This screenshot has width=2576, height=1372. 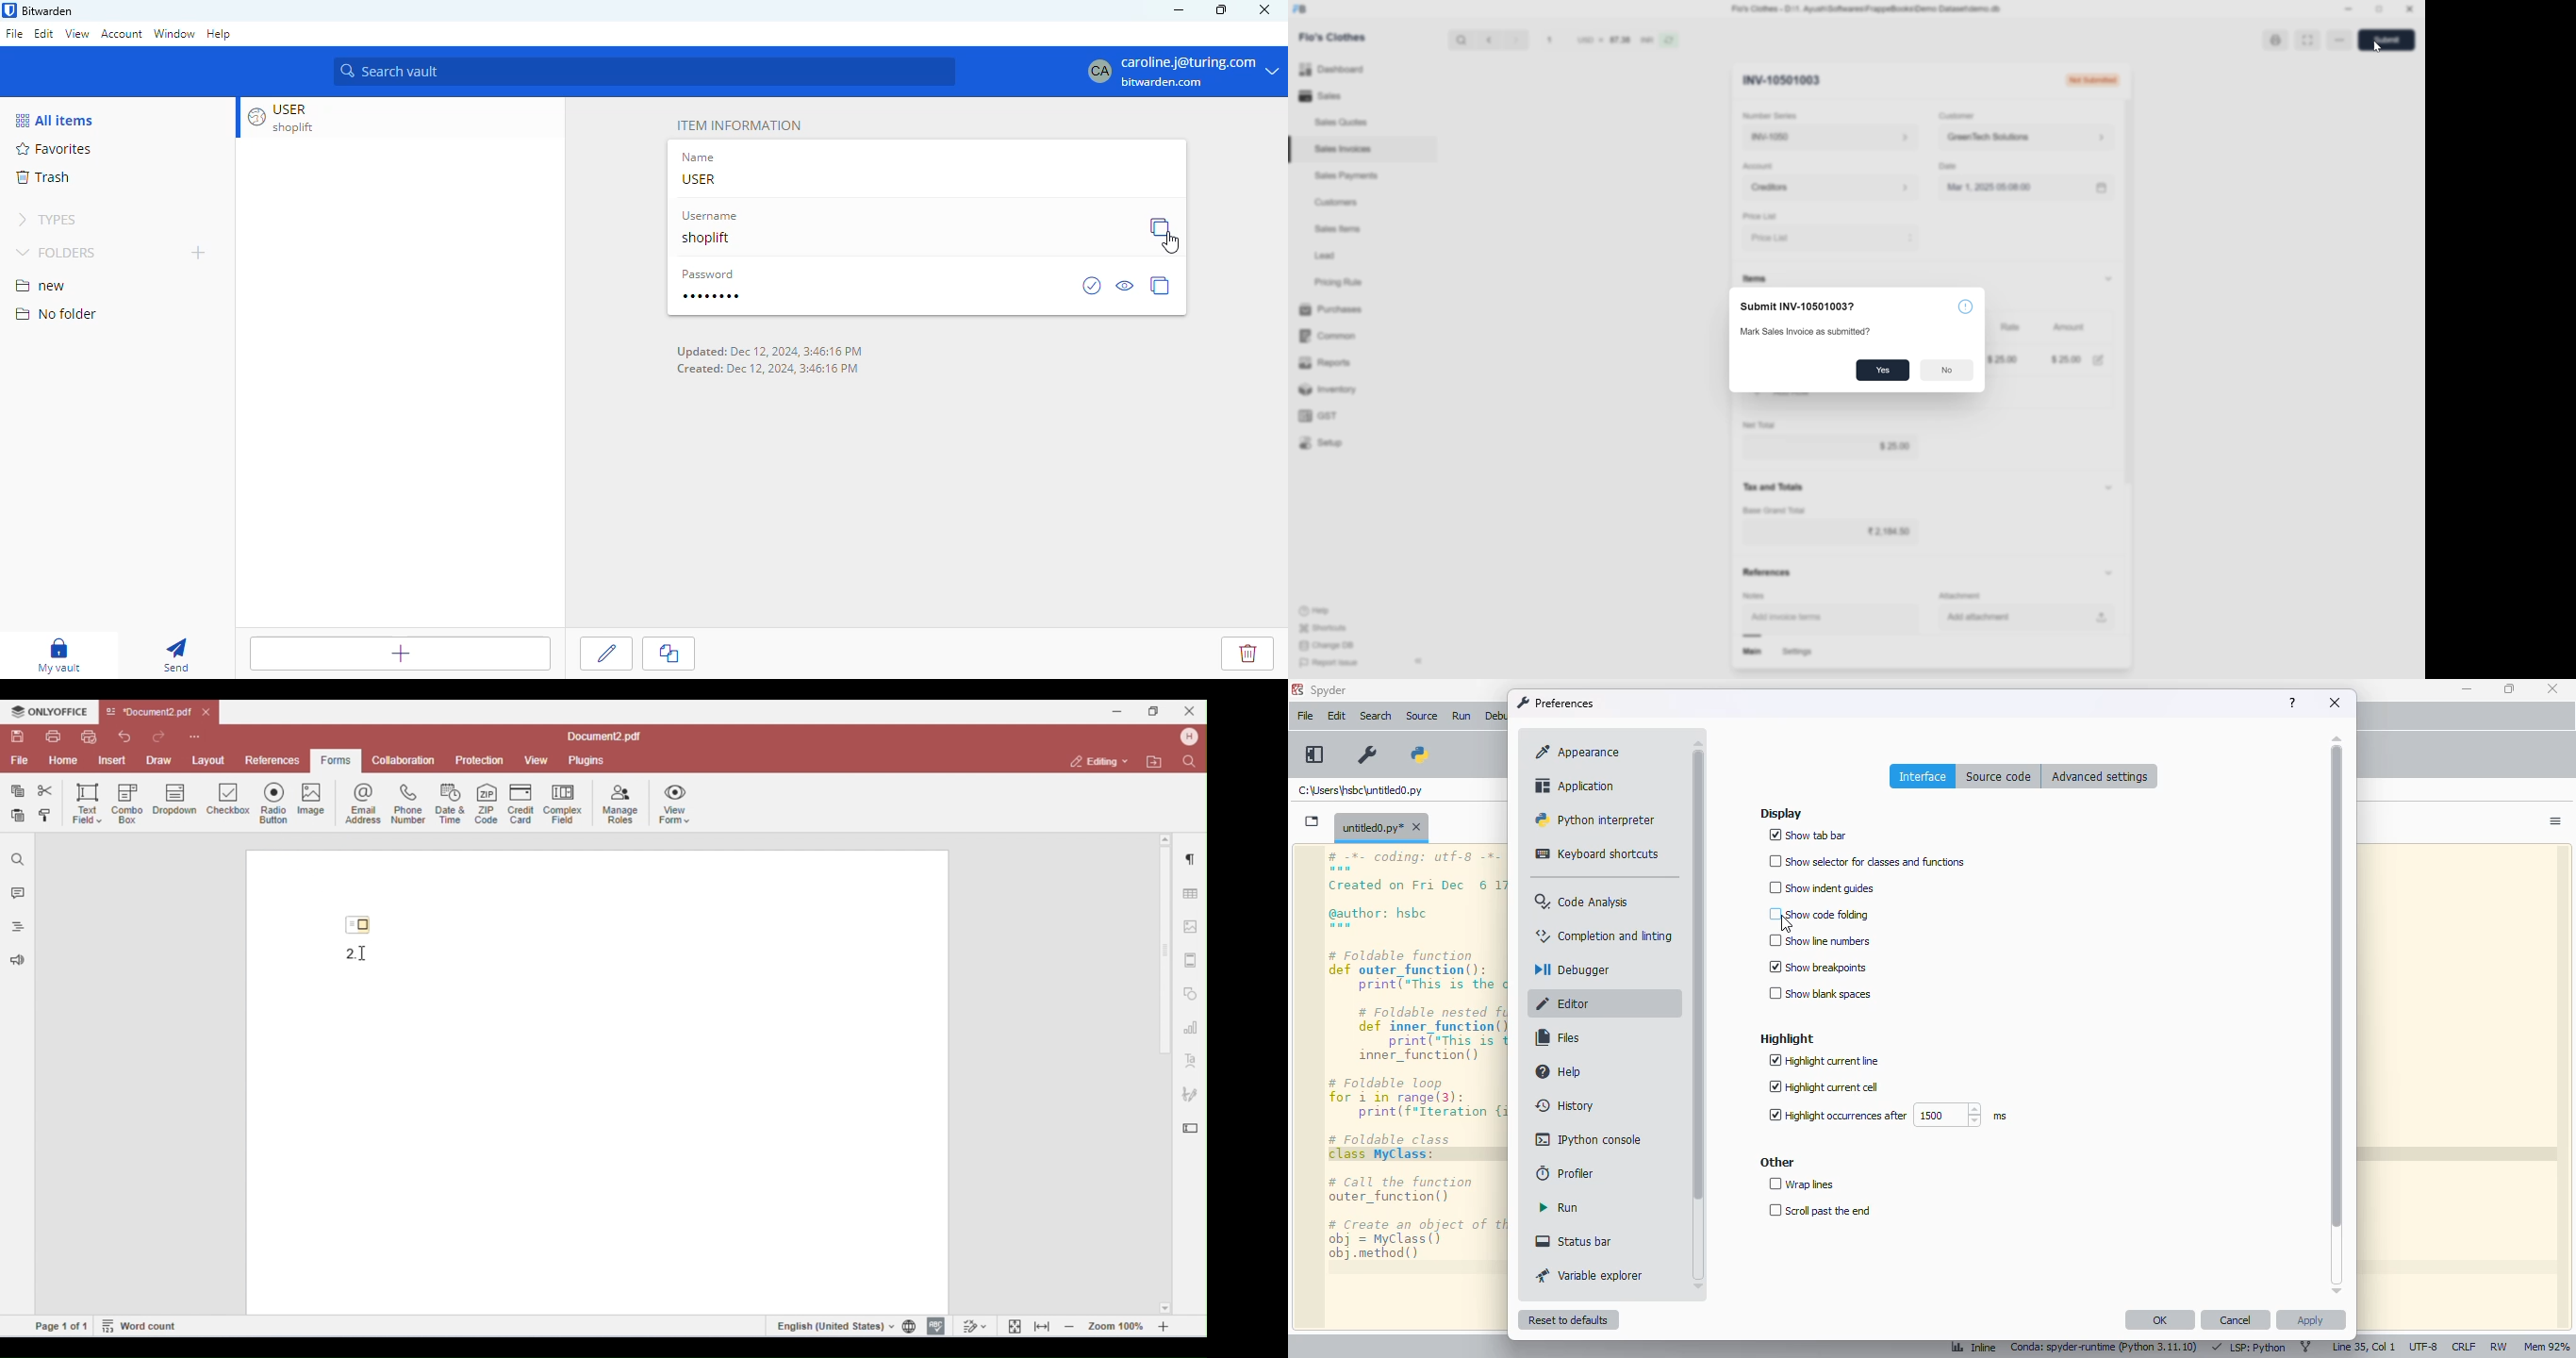 What do you see at coordinates (2248, 1348) in the screenshot?
I see `LSP: python` at bounding box center [2248, 1348].